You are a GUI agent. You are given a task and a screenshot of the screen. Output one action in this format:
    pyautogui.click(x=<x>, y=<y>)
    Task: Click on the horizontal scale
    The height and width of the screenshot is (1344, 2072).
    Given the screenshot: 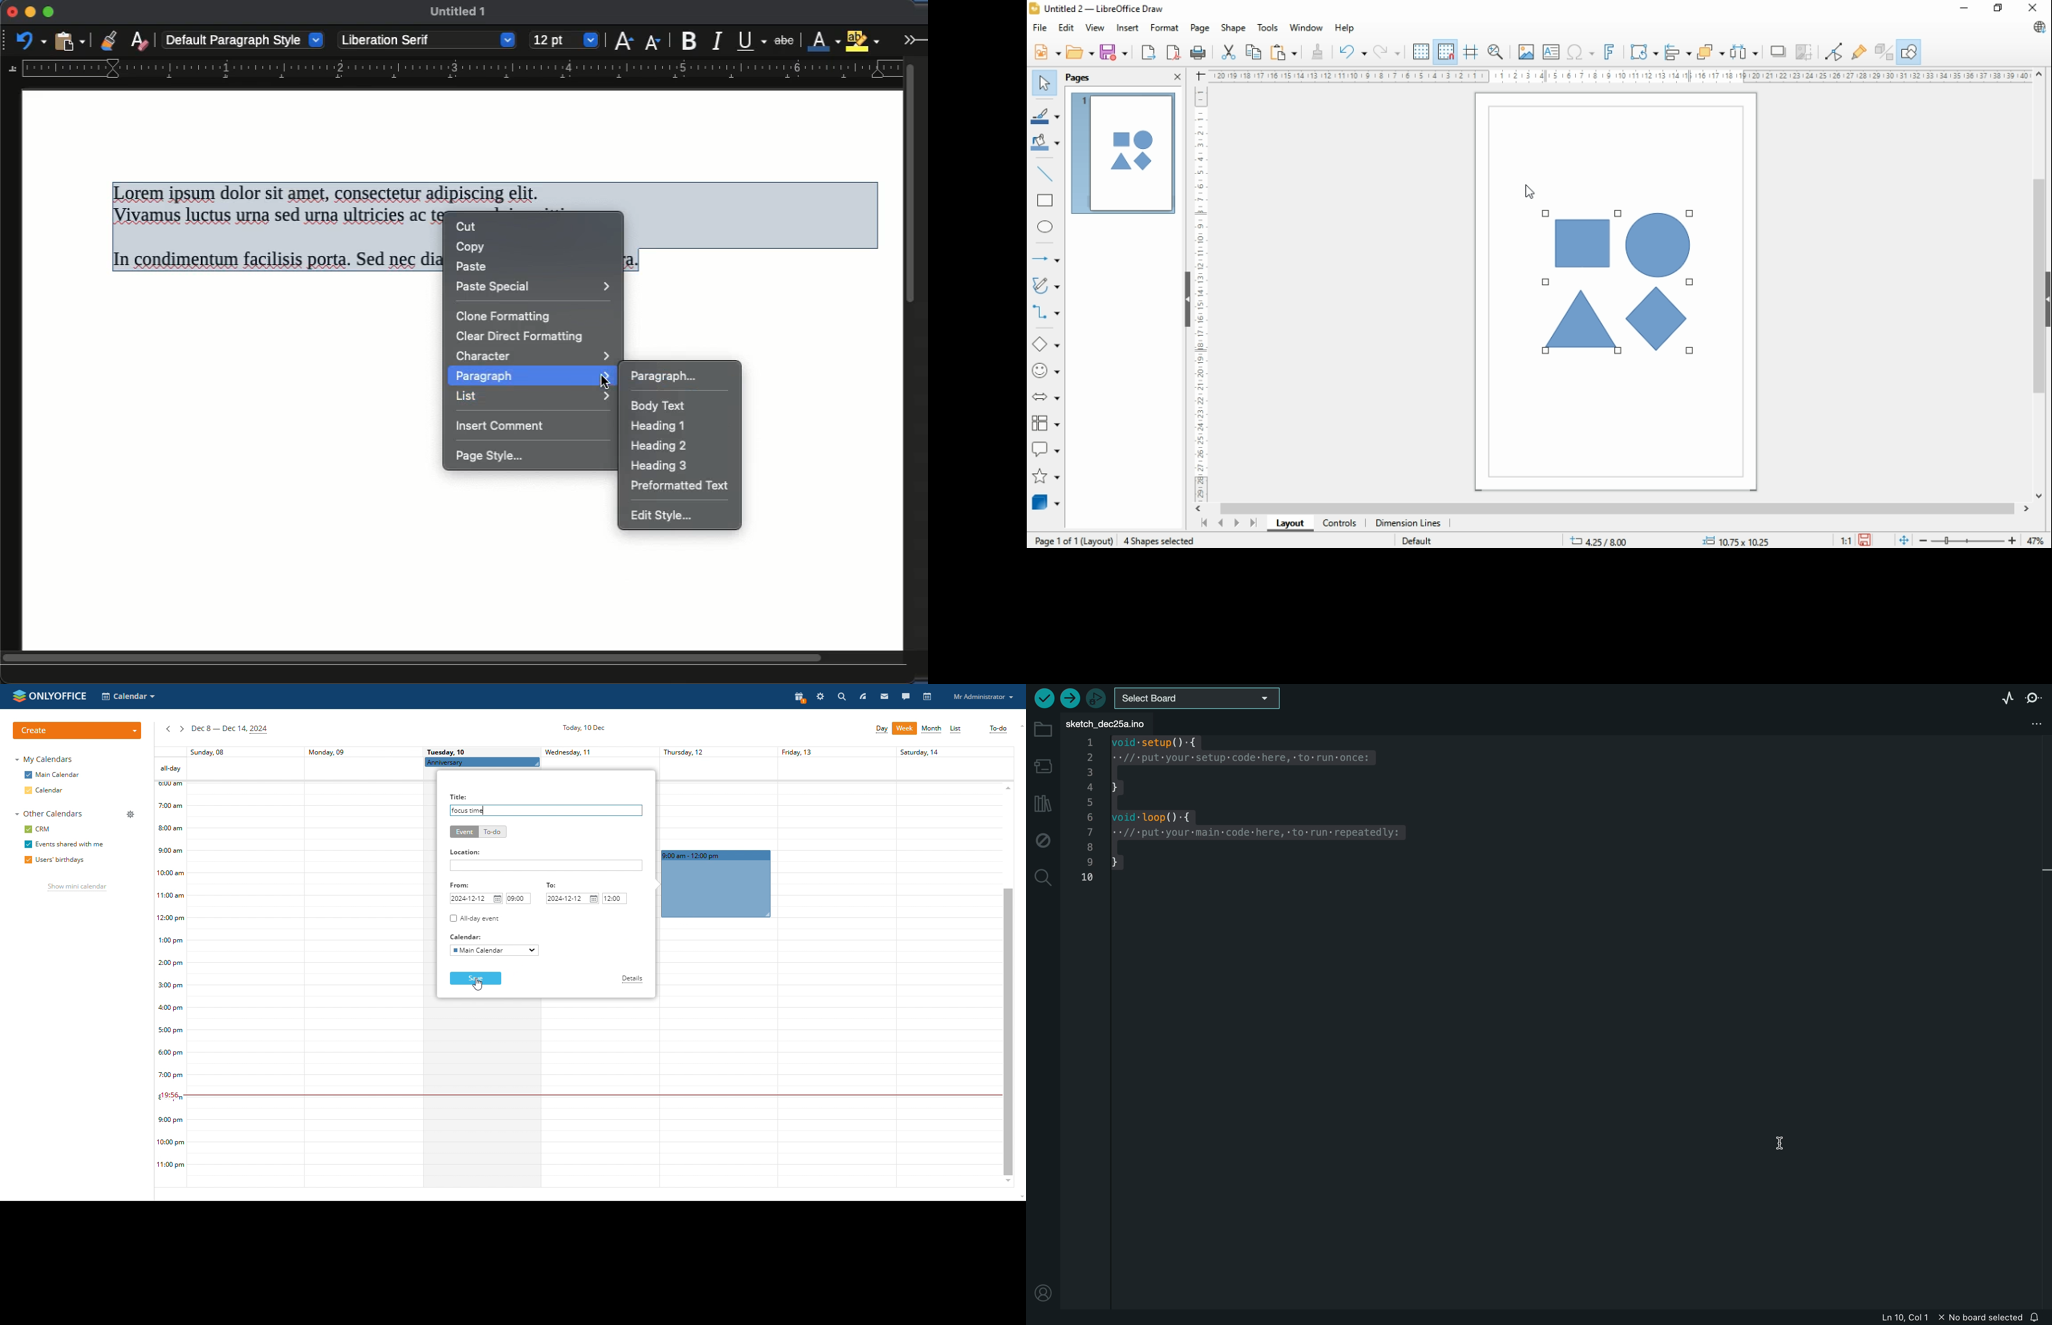 What is the action you would take?
    pyautogui.click(x=1622, y=75)
    